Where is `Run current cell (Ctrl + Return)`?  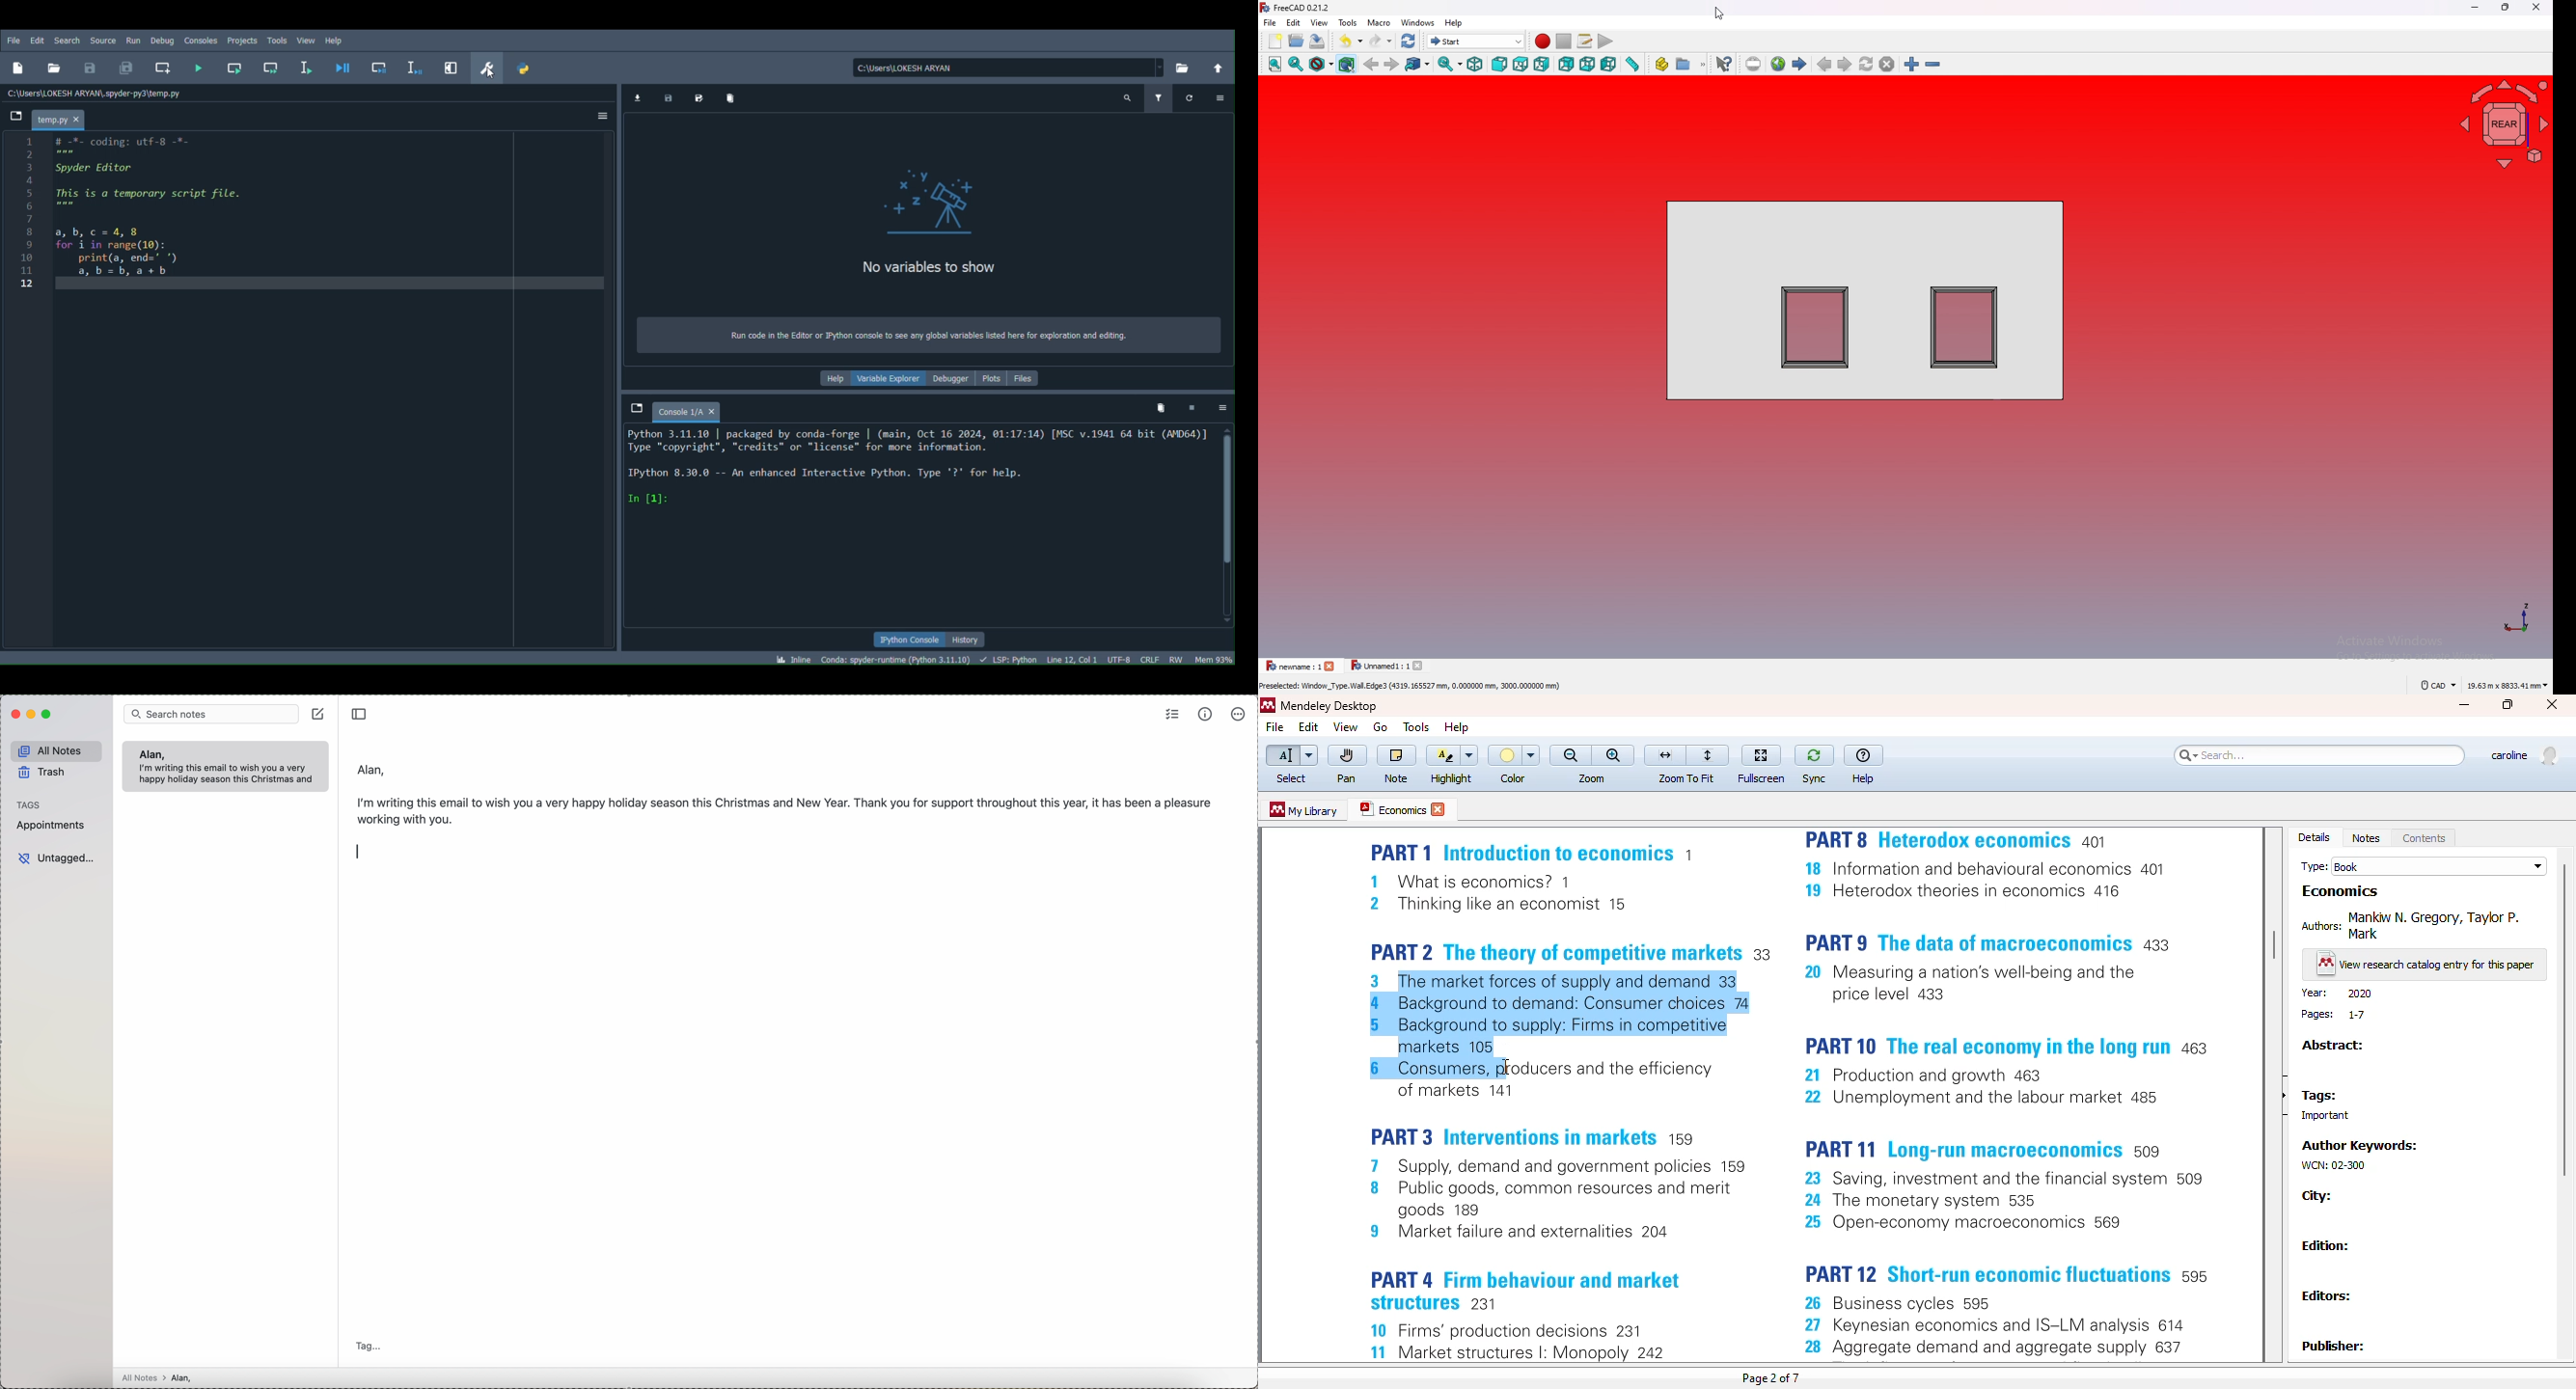 Run current cell (Ctrl + Return) is located at coordinates (230, 68).